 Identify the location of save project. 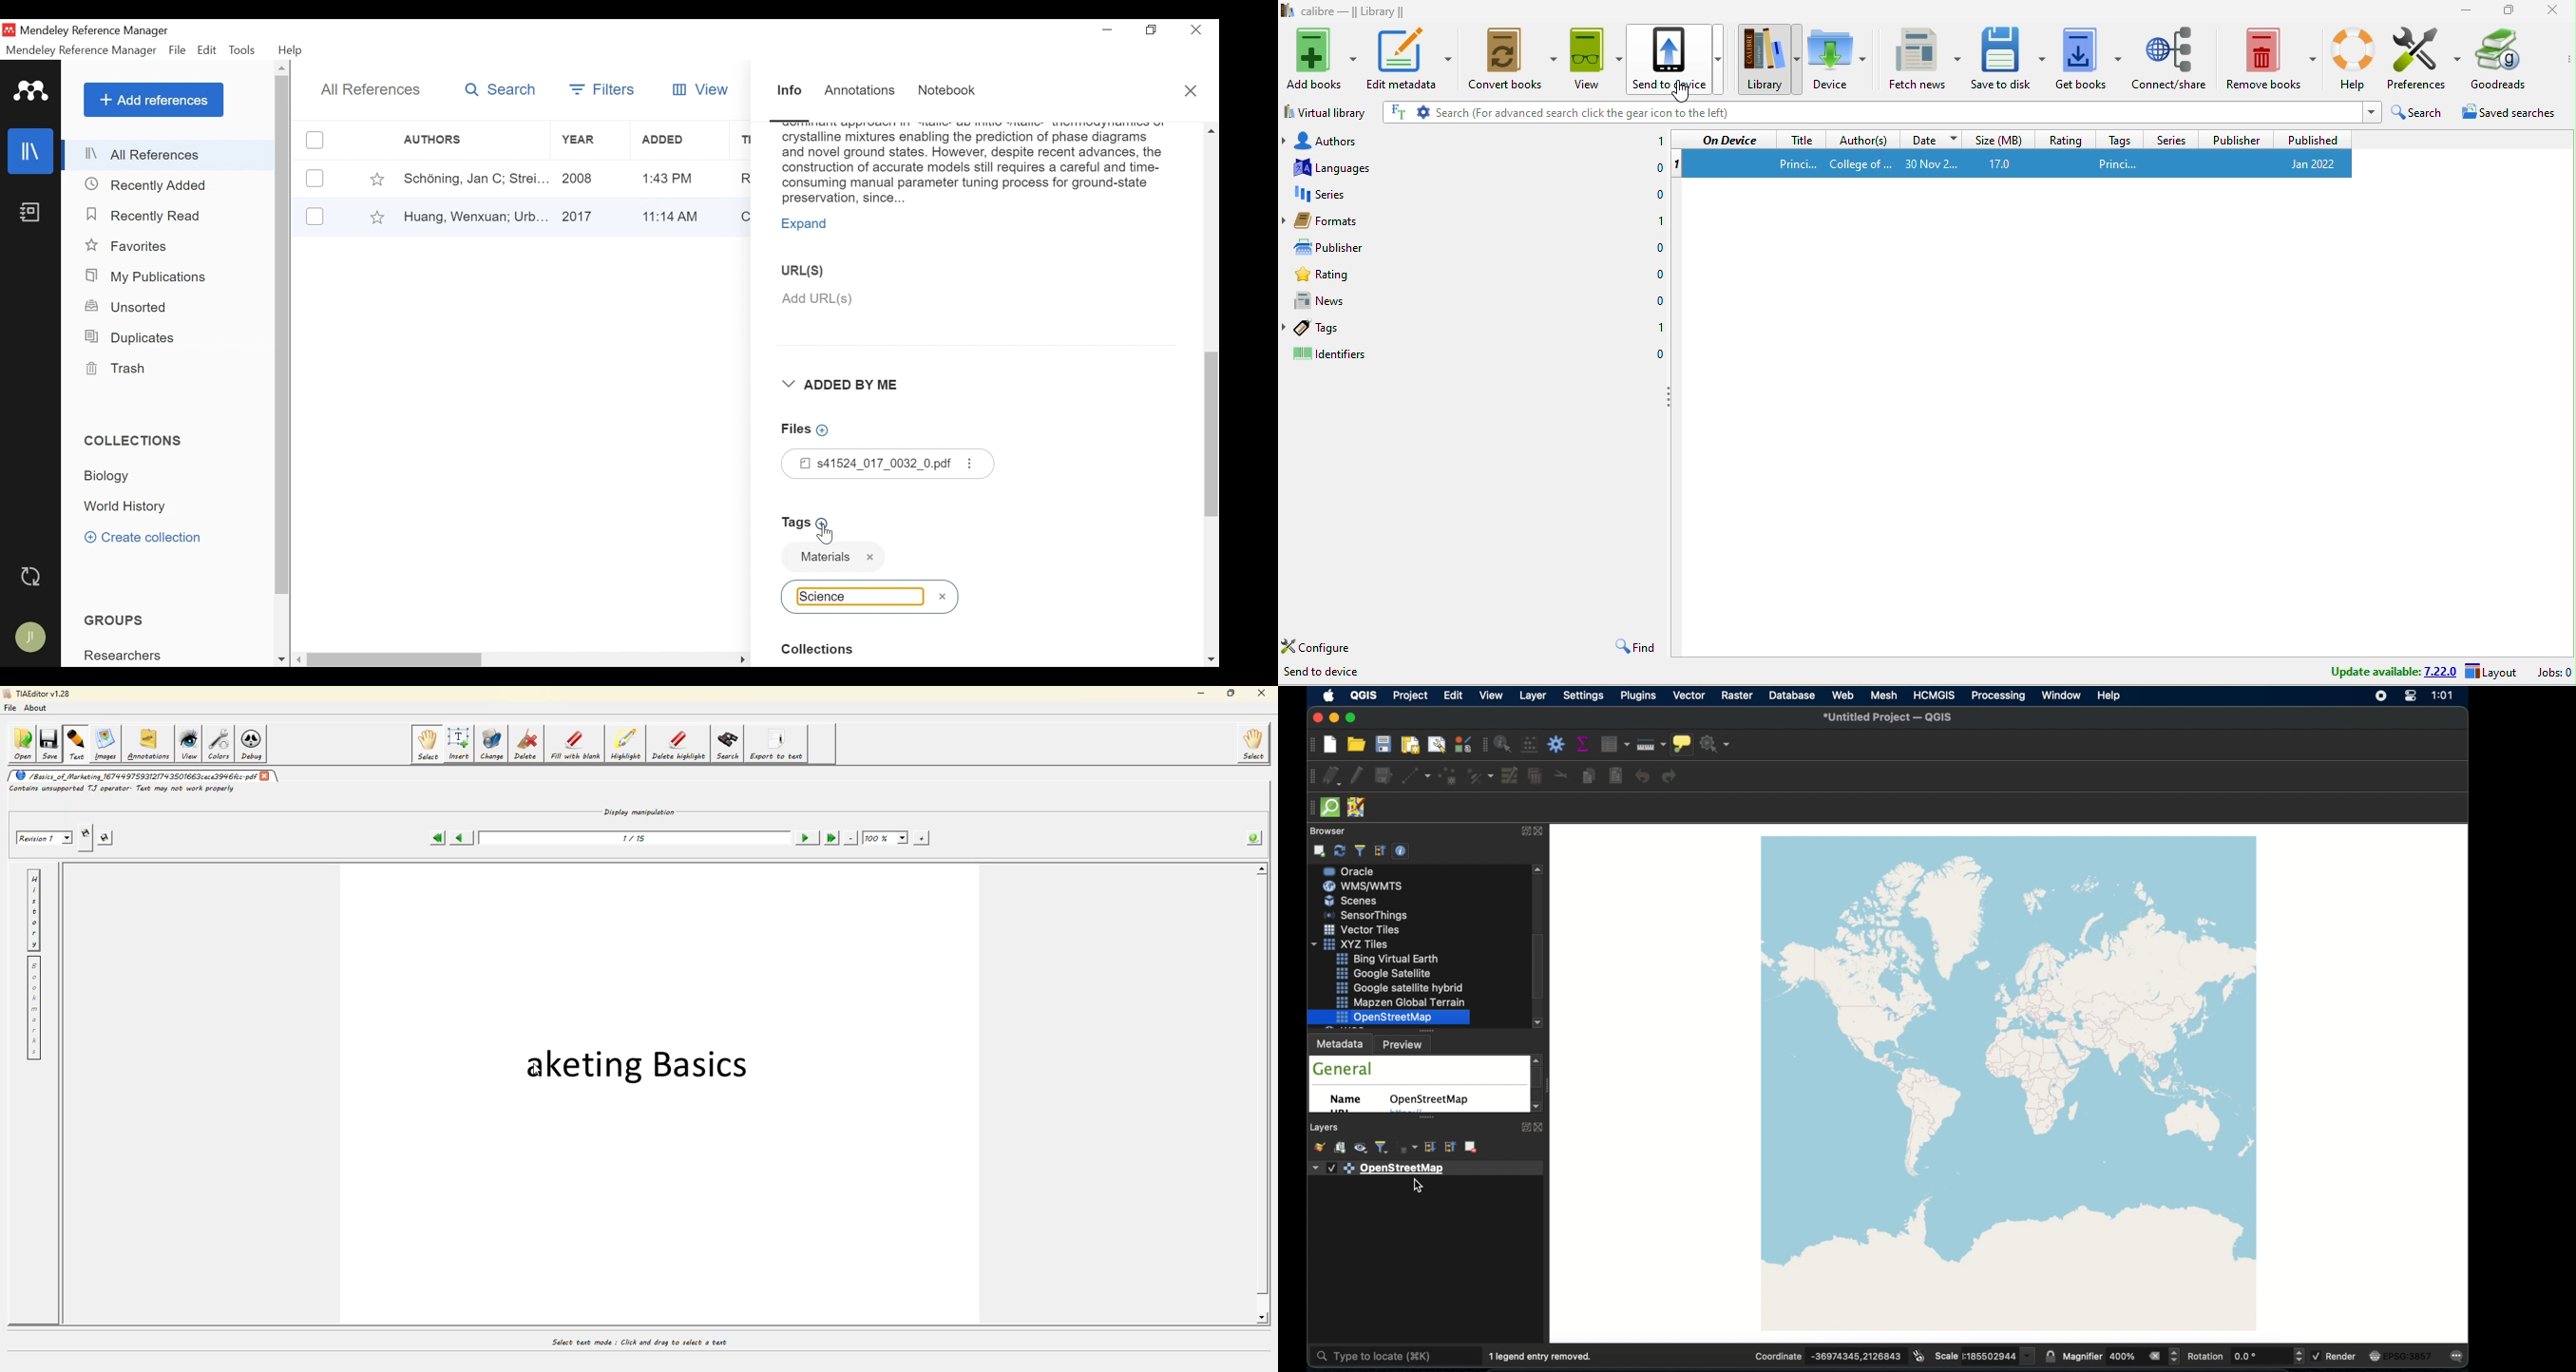
(1384, 746).